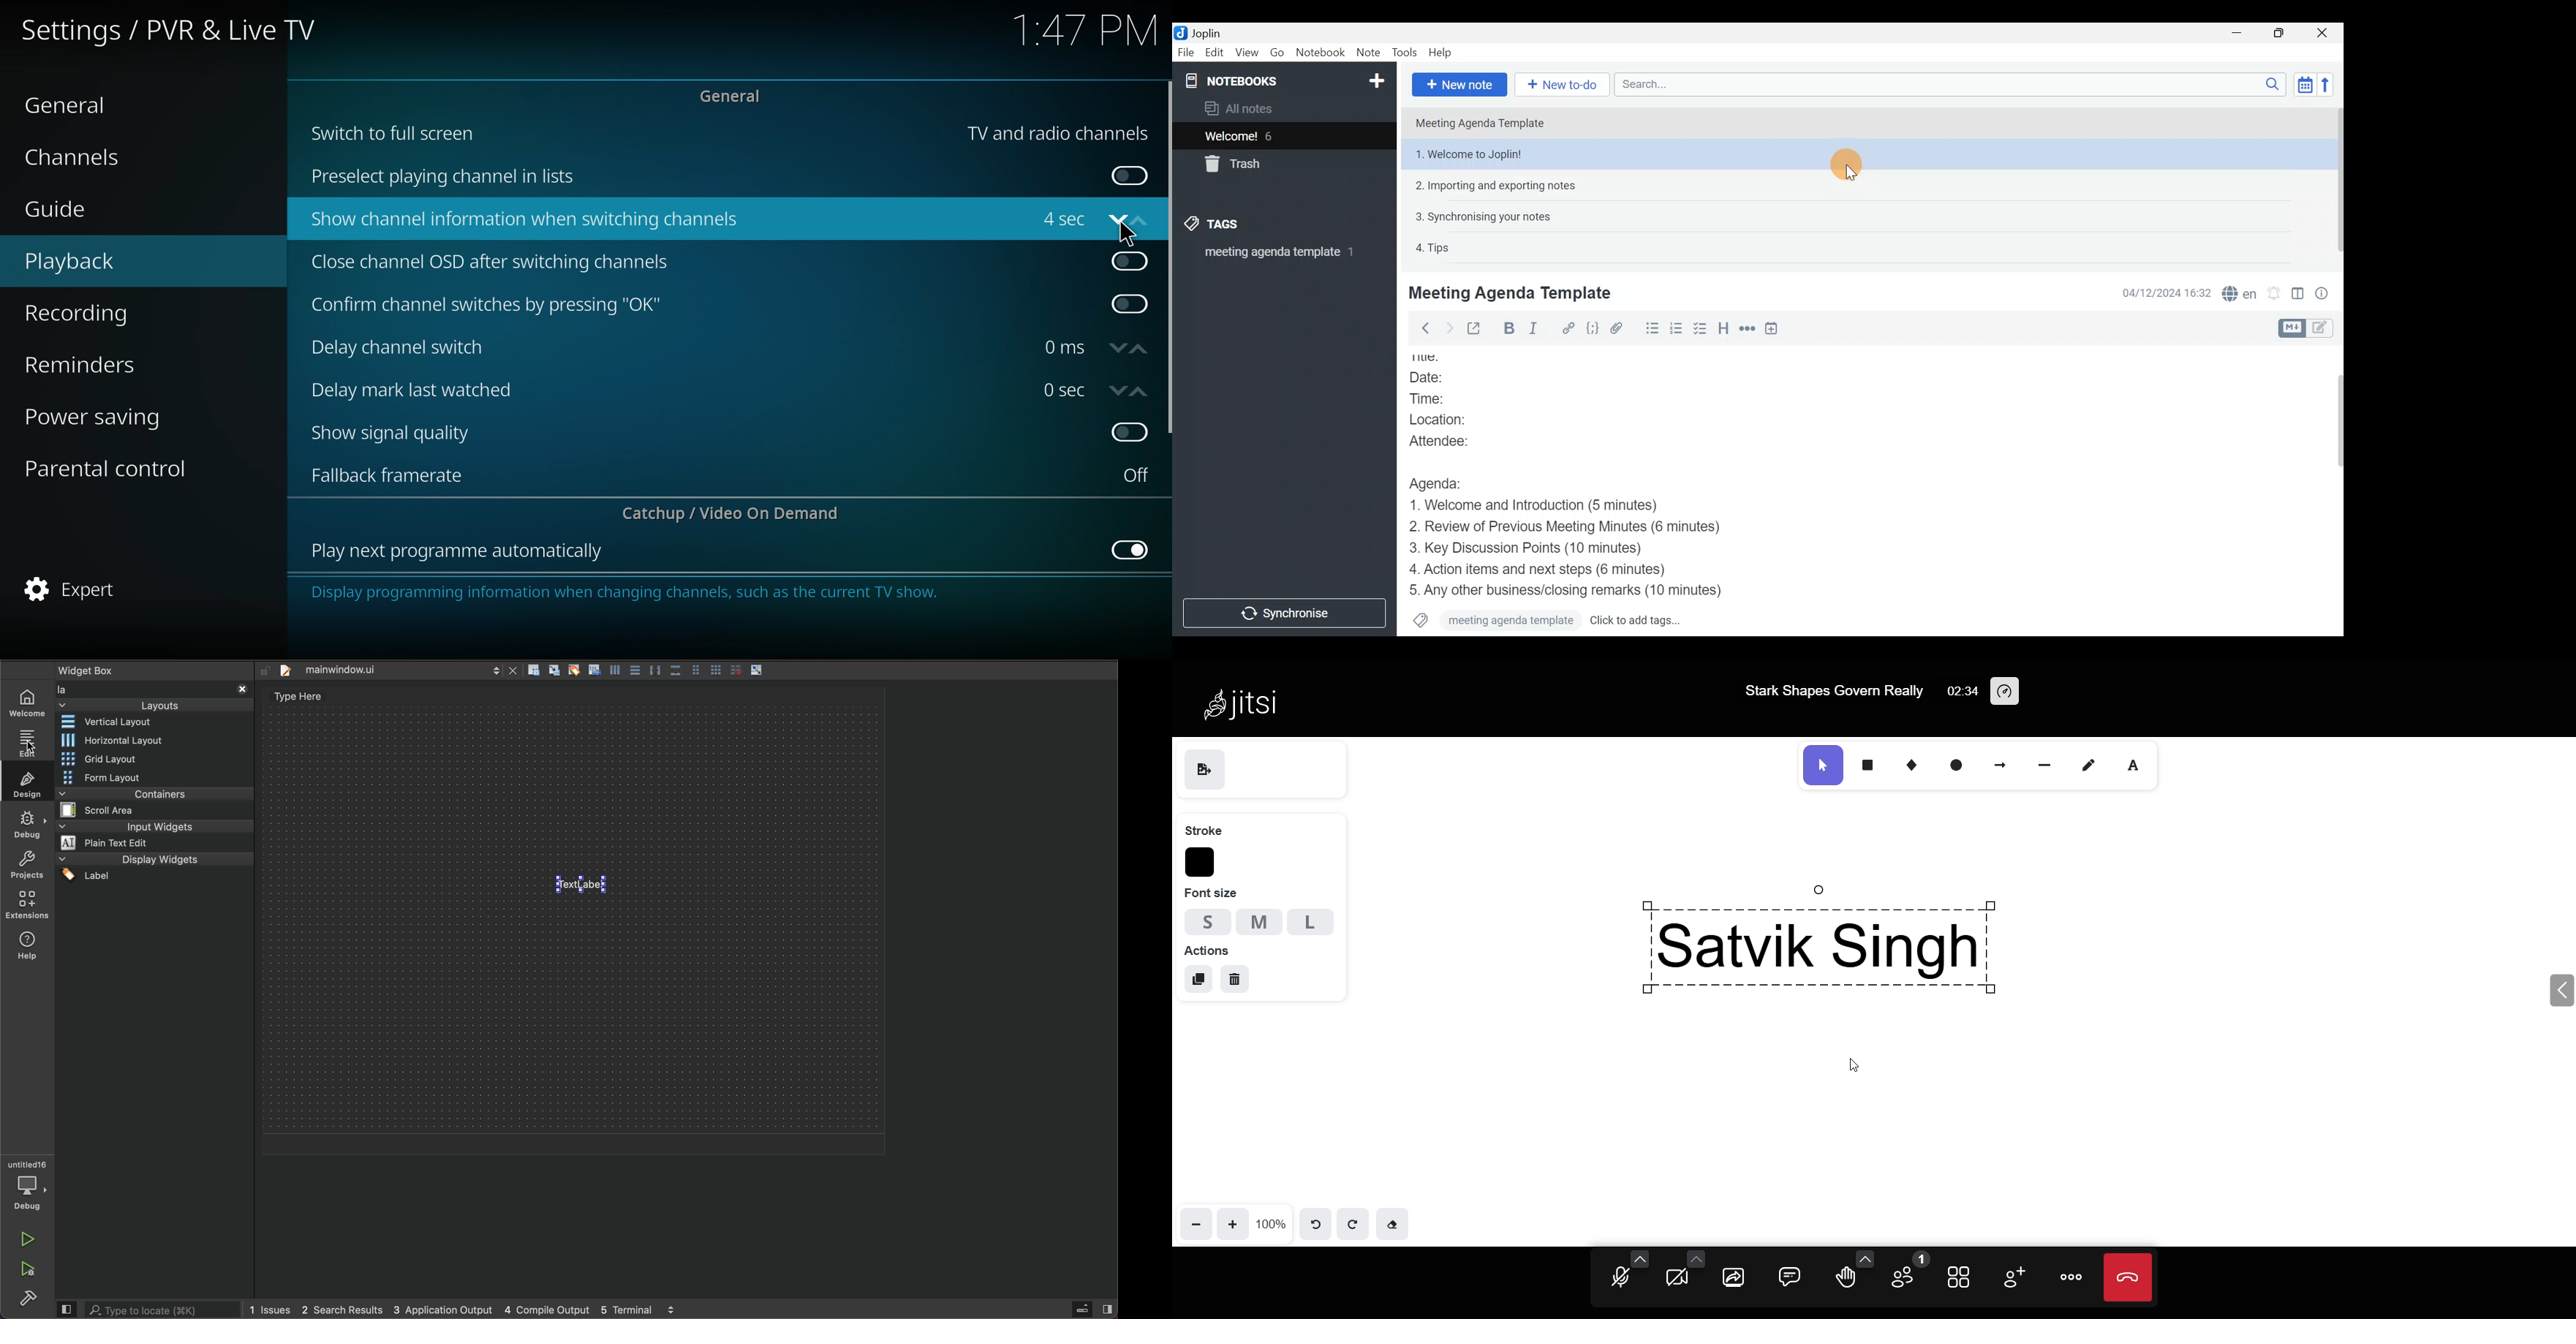 Image resolution: width=2576 pixels, height=1344 pixels. I want to click on off, so click(1132, 548).